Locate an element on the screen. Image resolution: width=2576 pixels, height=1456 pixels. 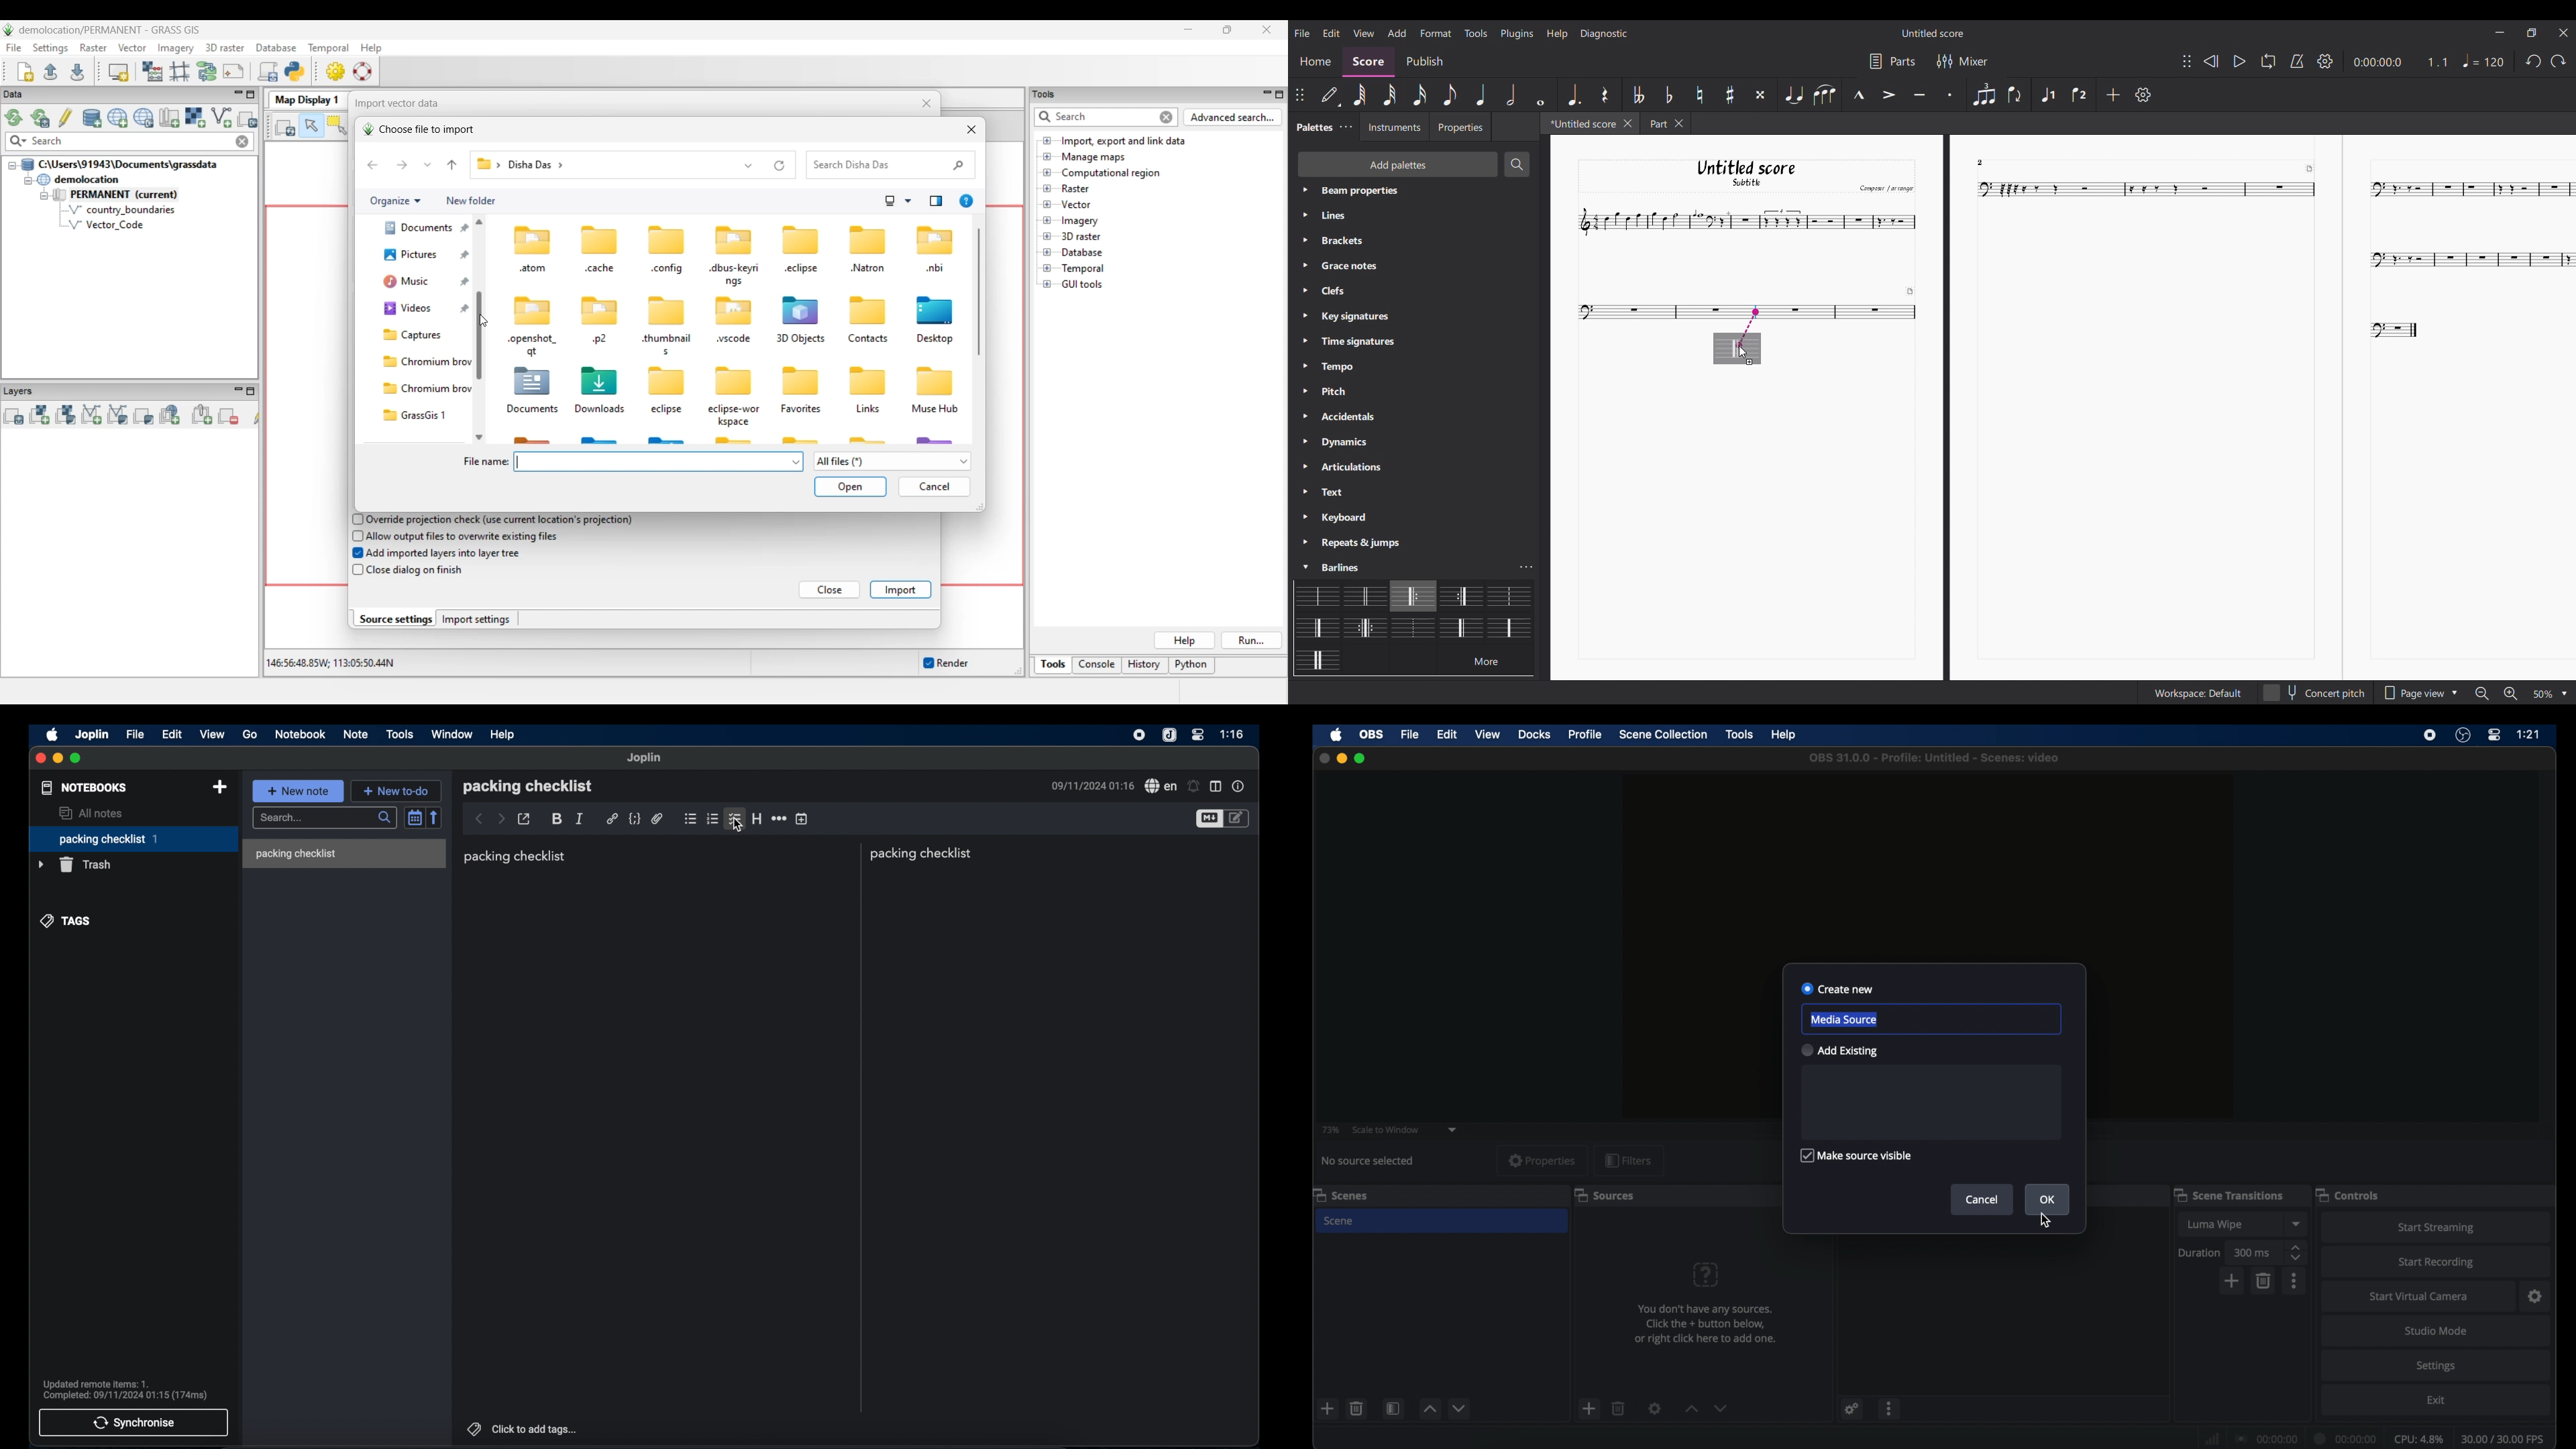
View menu is located at coordinates (1364, 32).